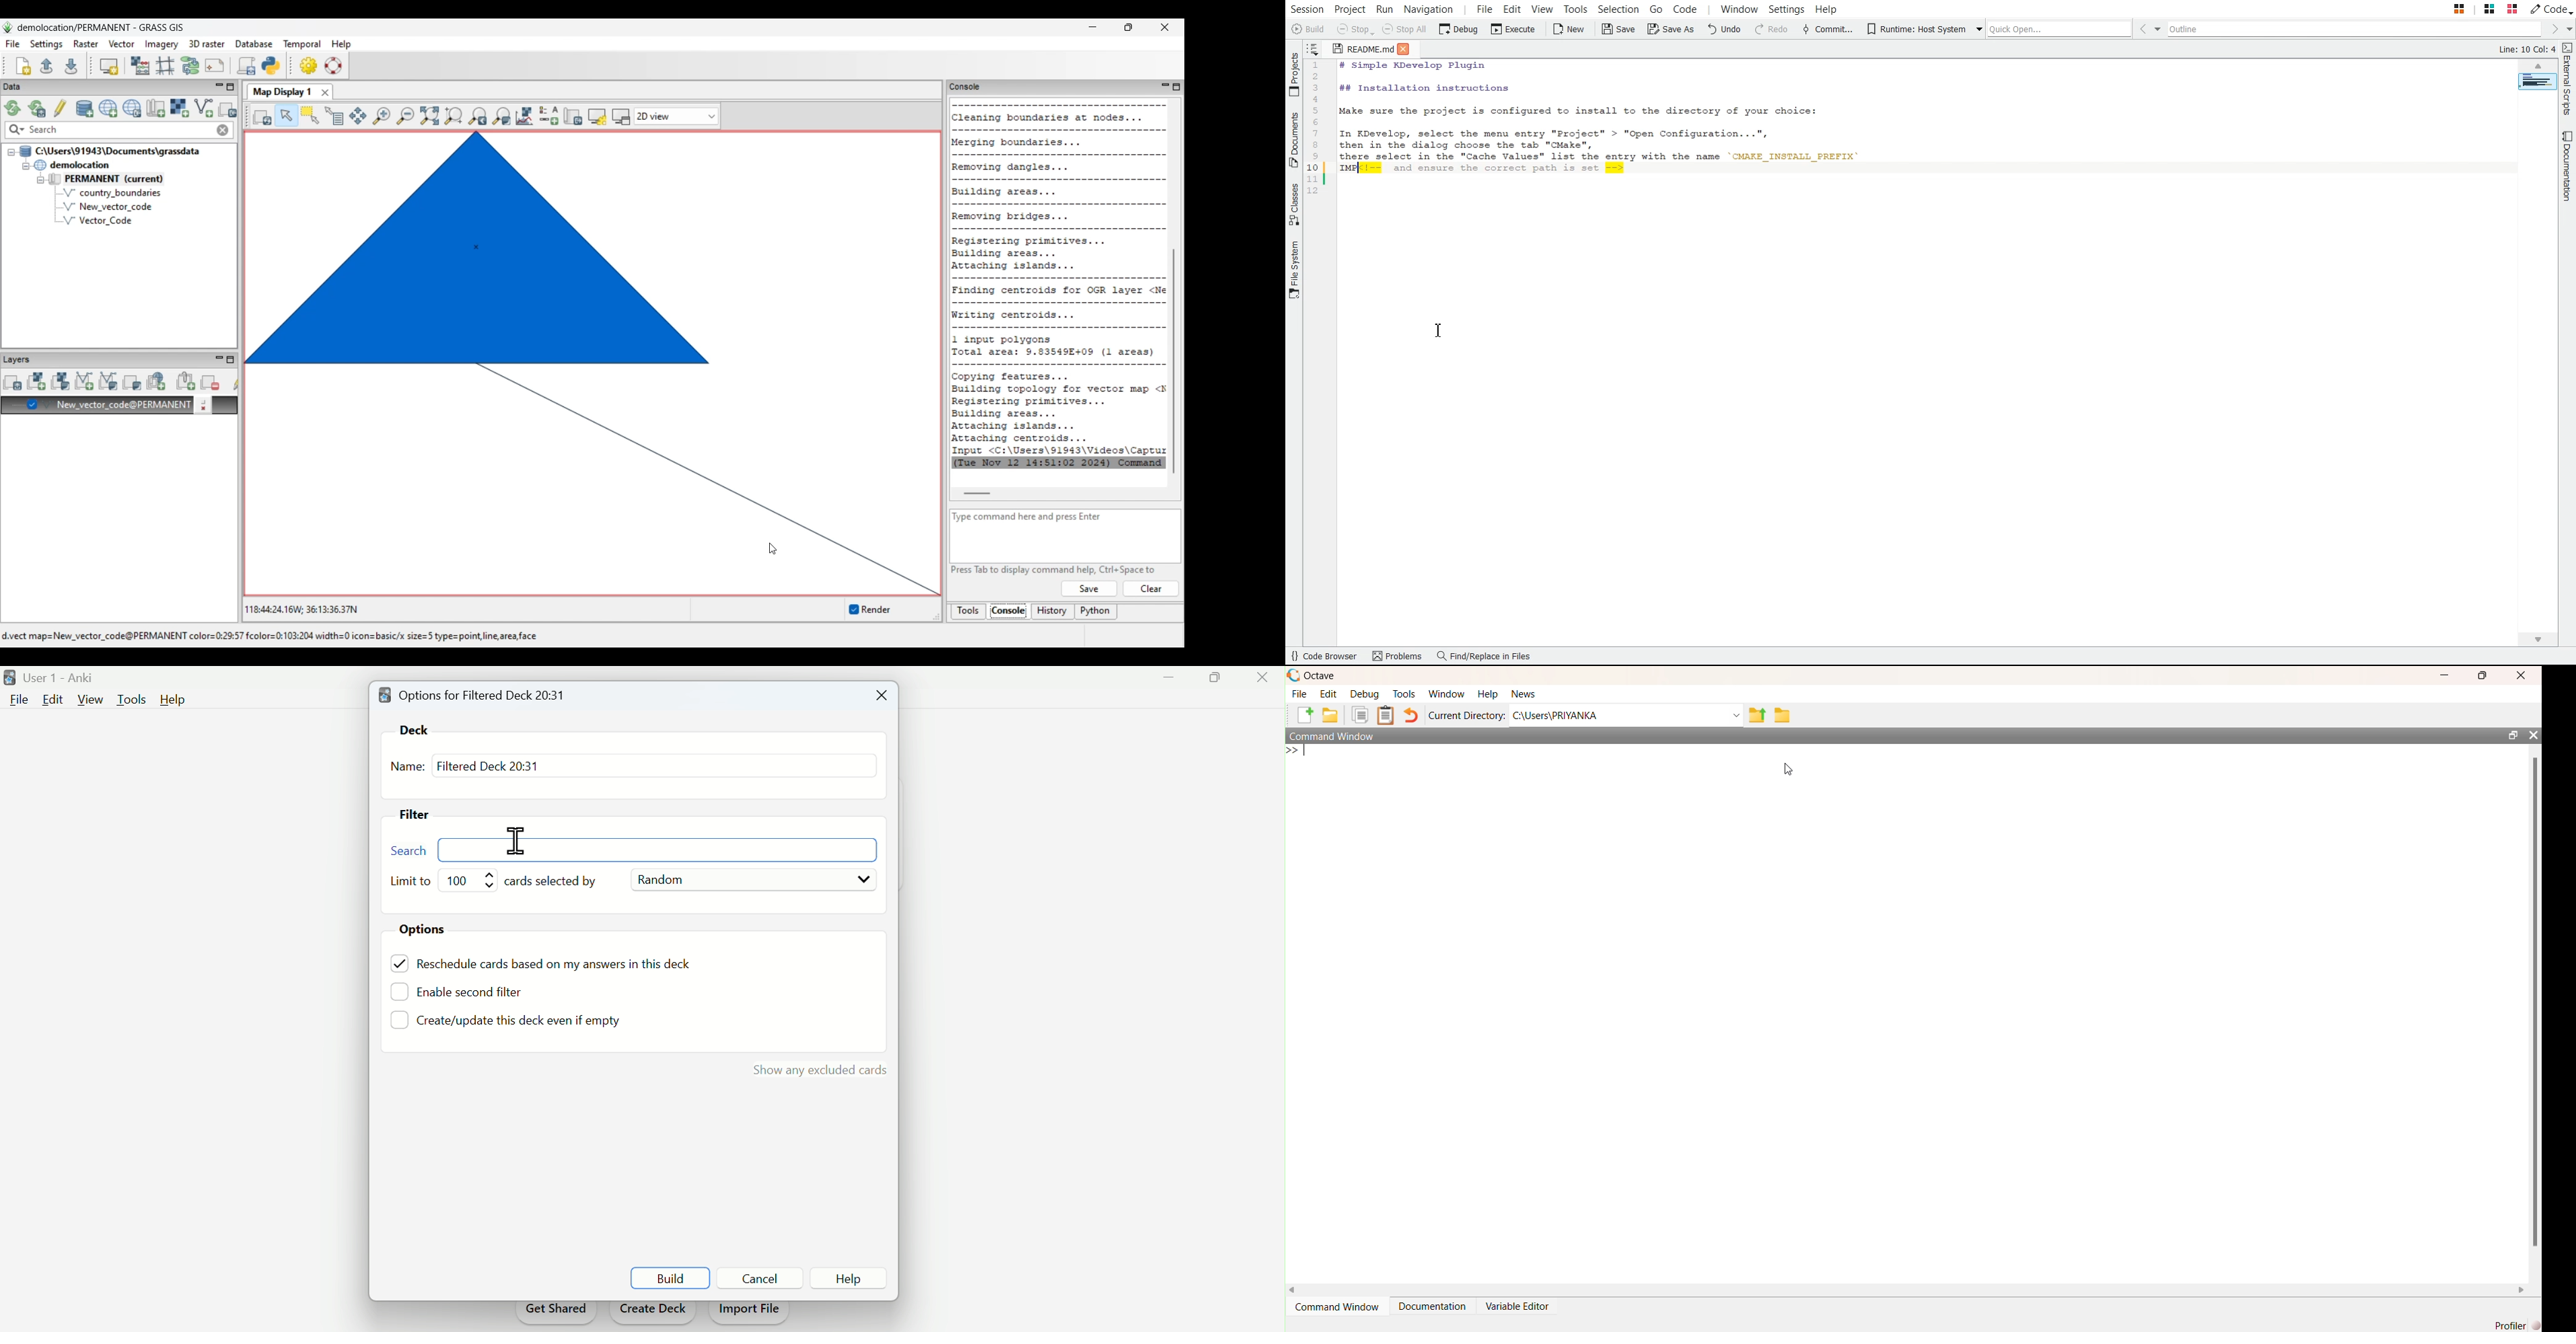 The height and width of the screenshot is (1344, 2576). I want to click on Profiler, so click(2516, 1324).